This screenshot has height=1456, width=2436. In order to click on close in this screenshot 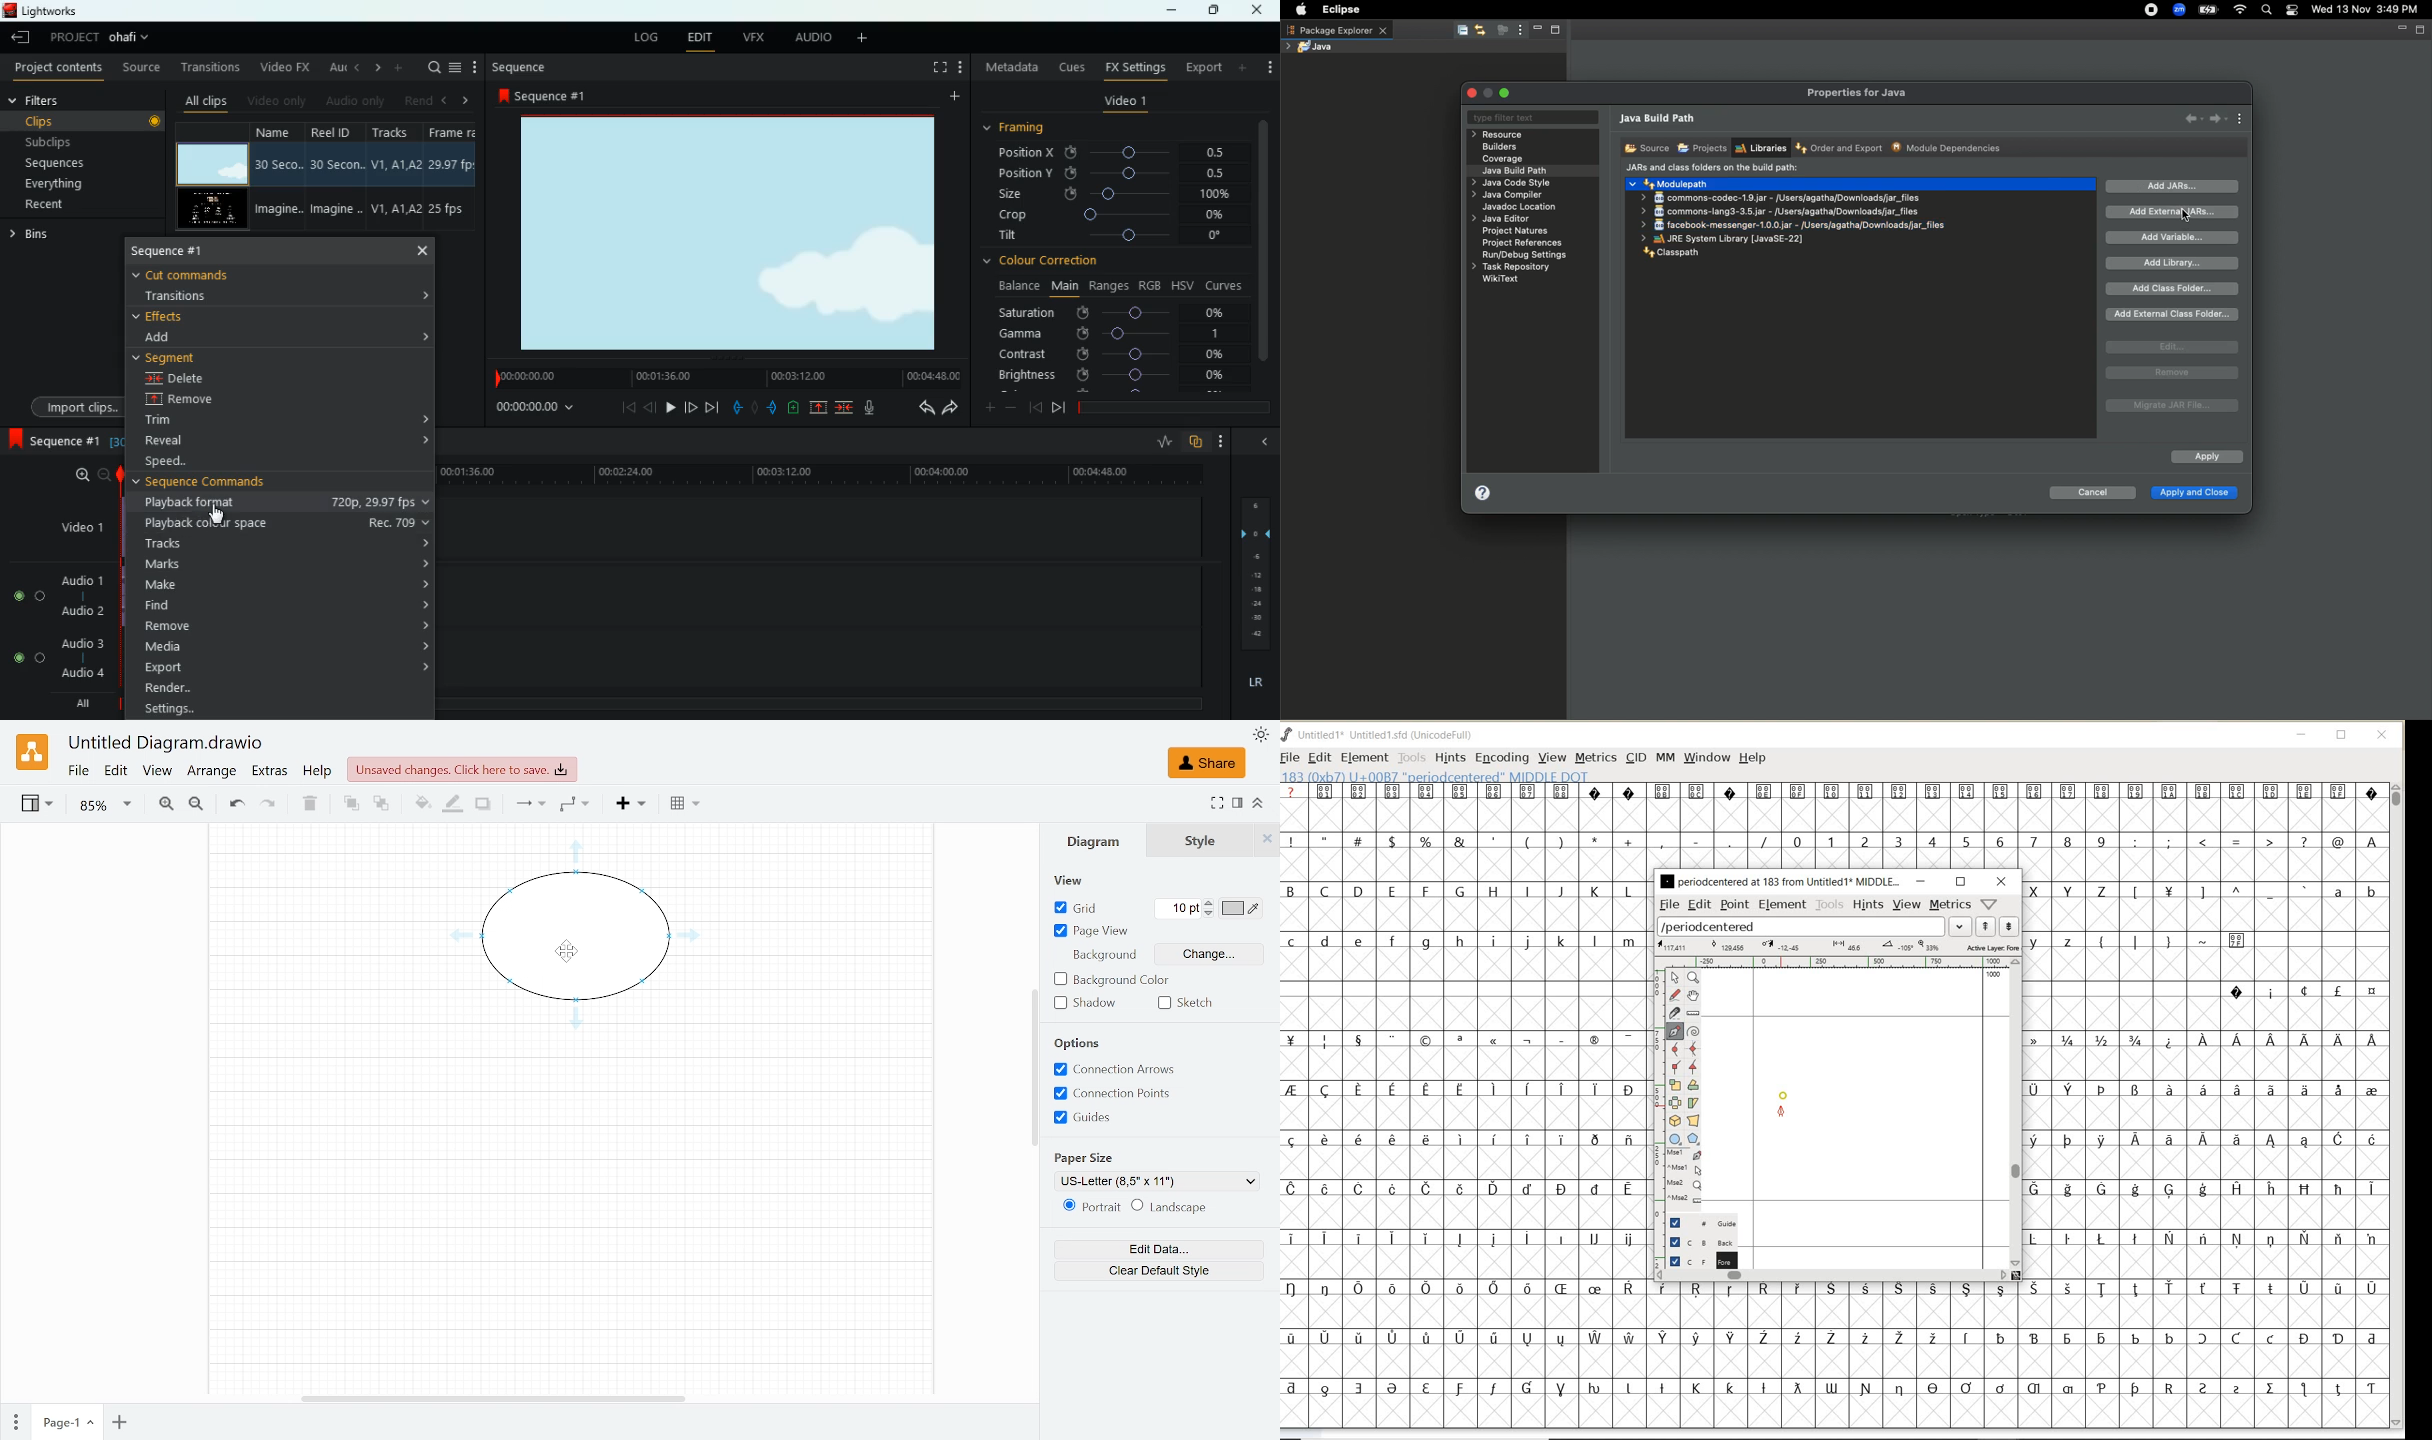, I will do `click(2001, 881)`.